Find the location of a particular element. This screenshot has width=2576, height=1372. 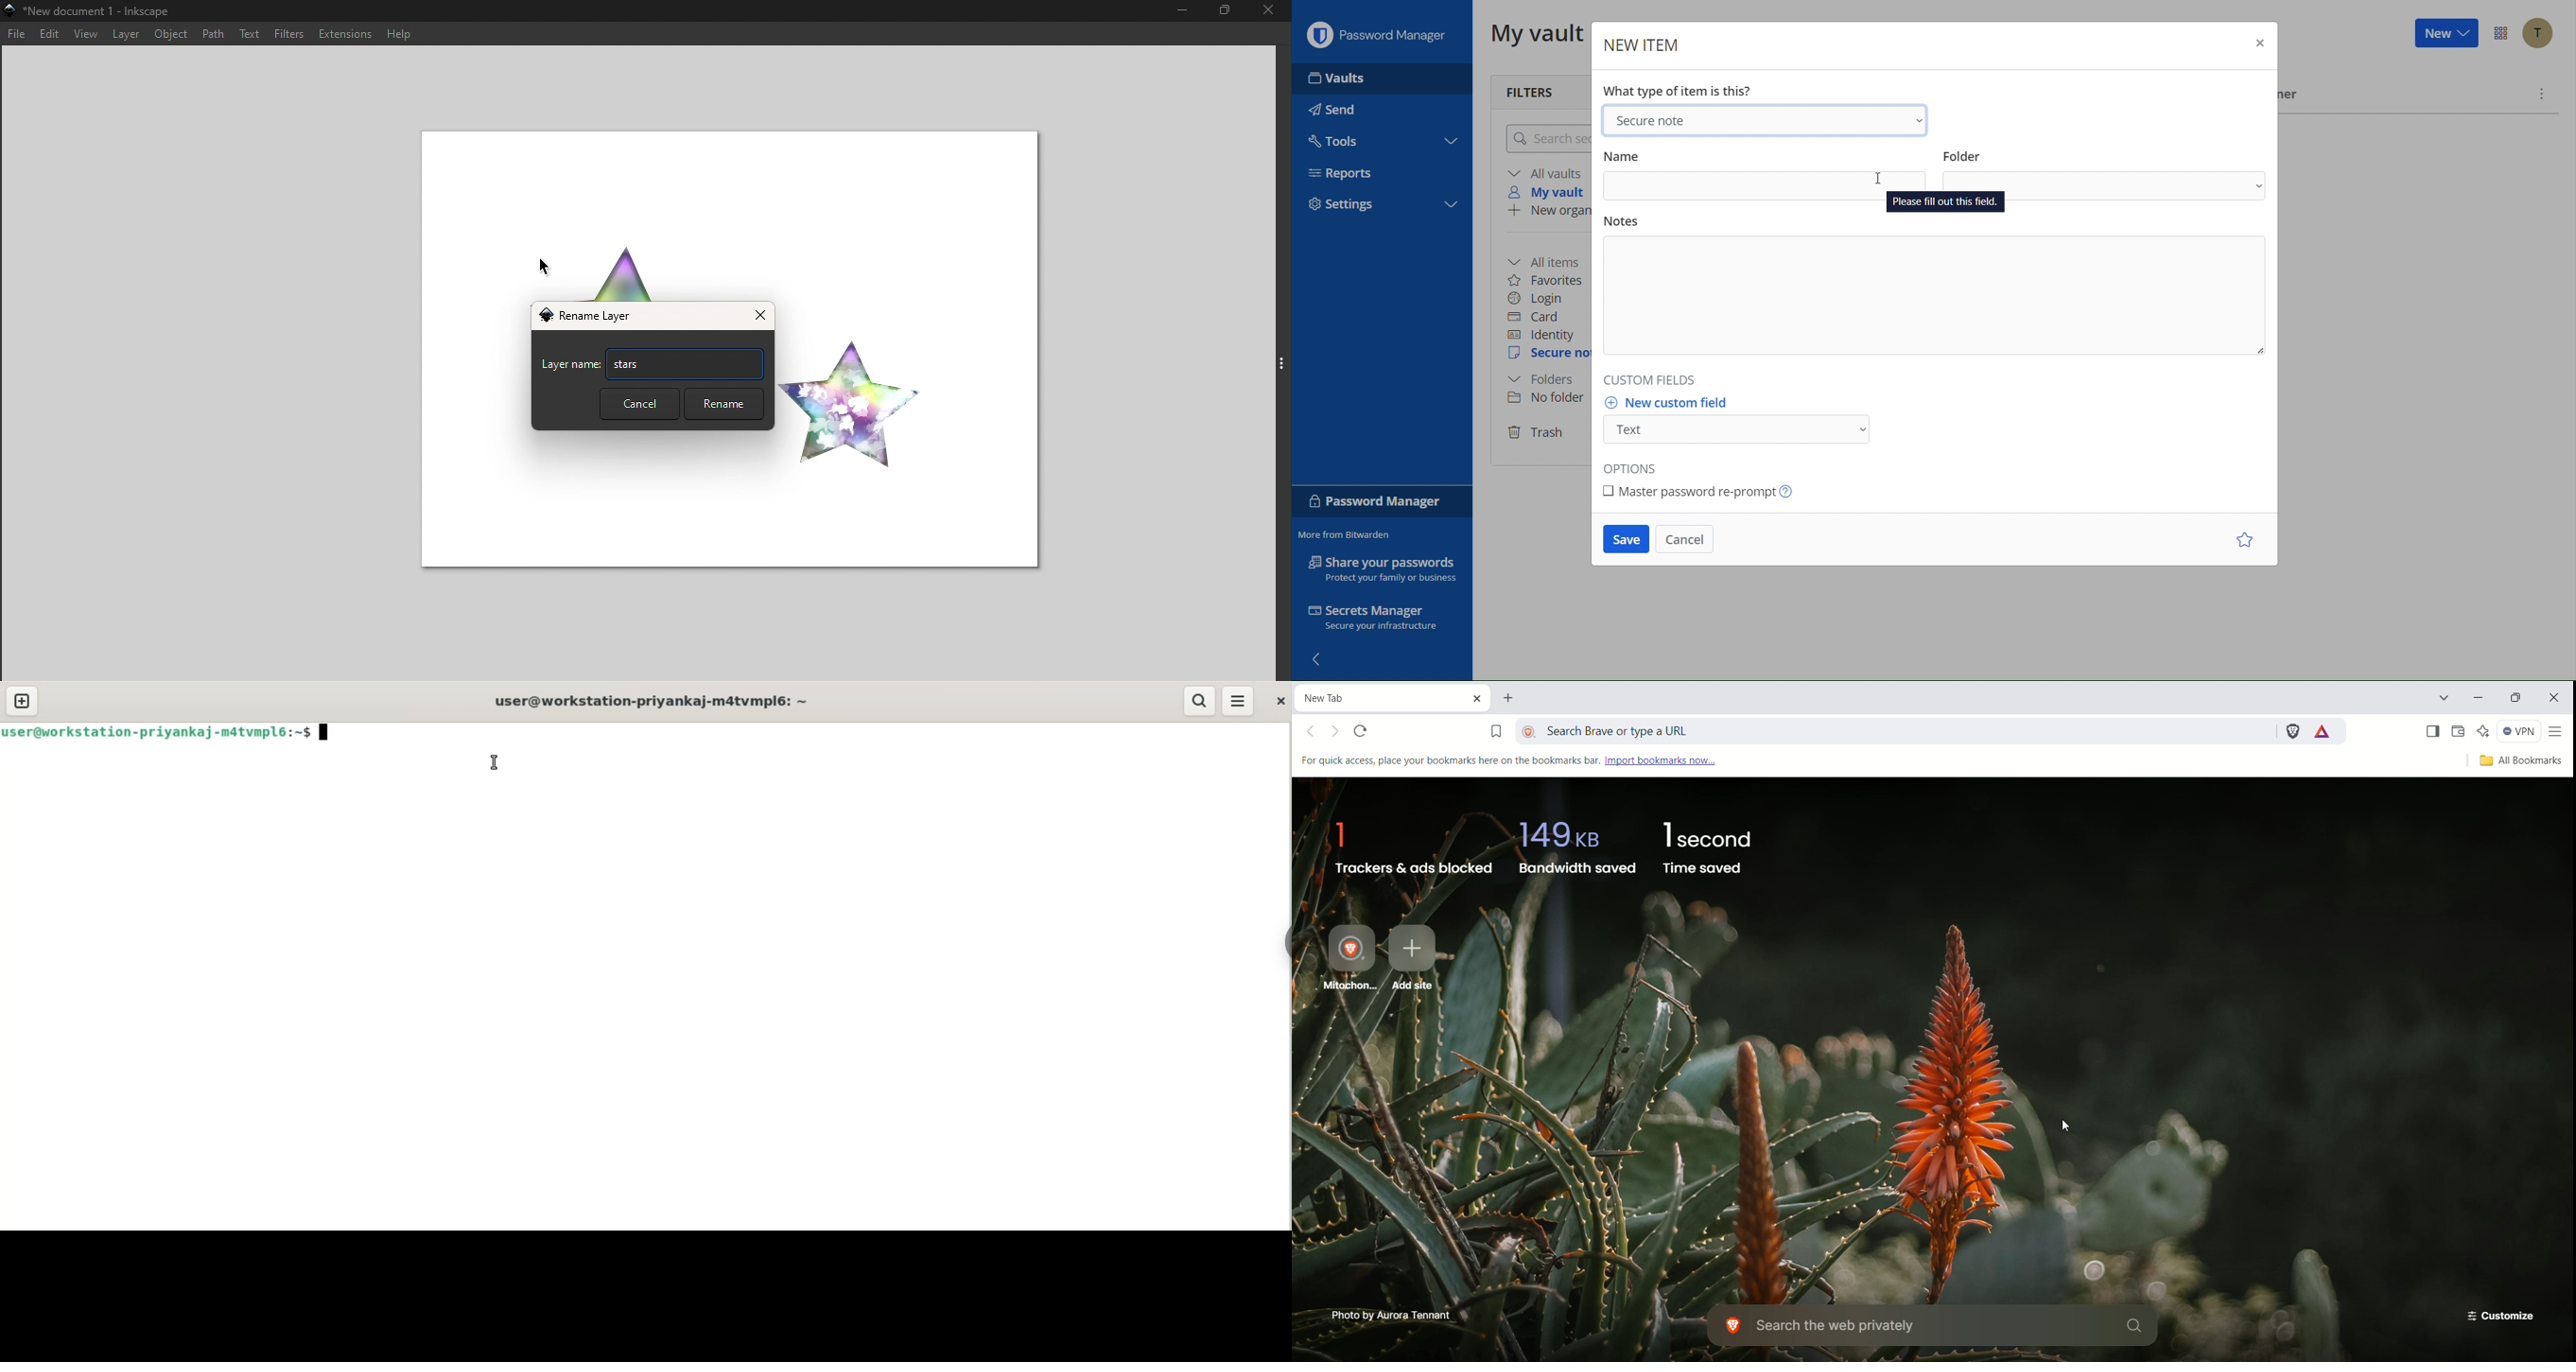

Click to go back,  hold to see history is located at coordinates (1315, 733).